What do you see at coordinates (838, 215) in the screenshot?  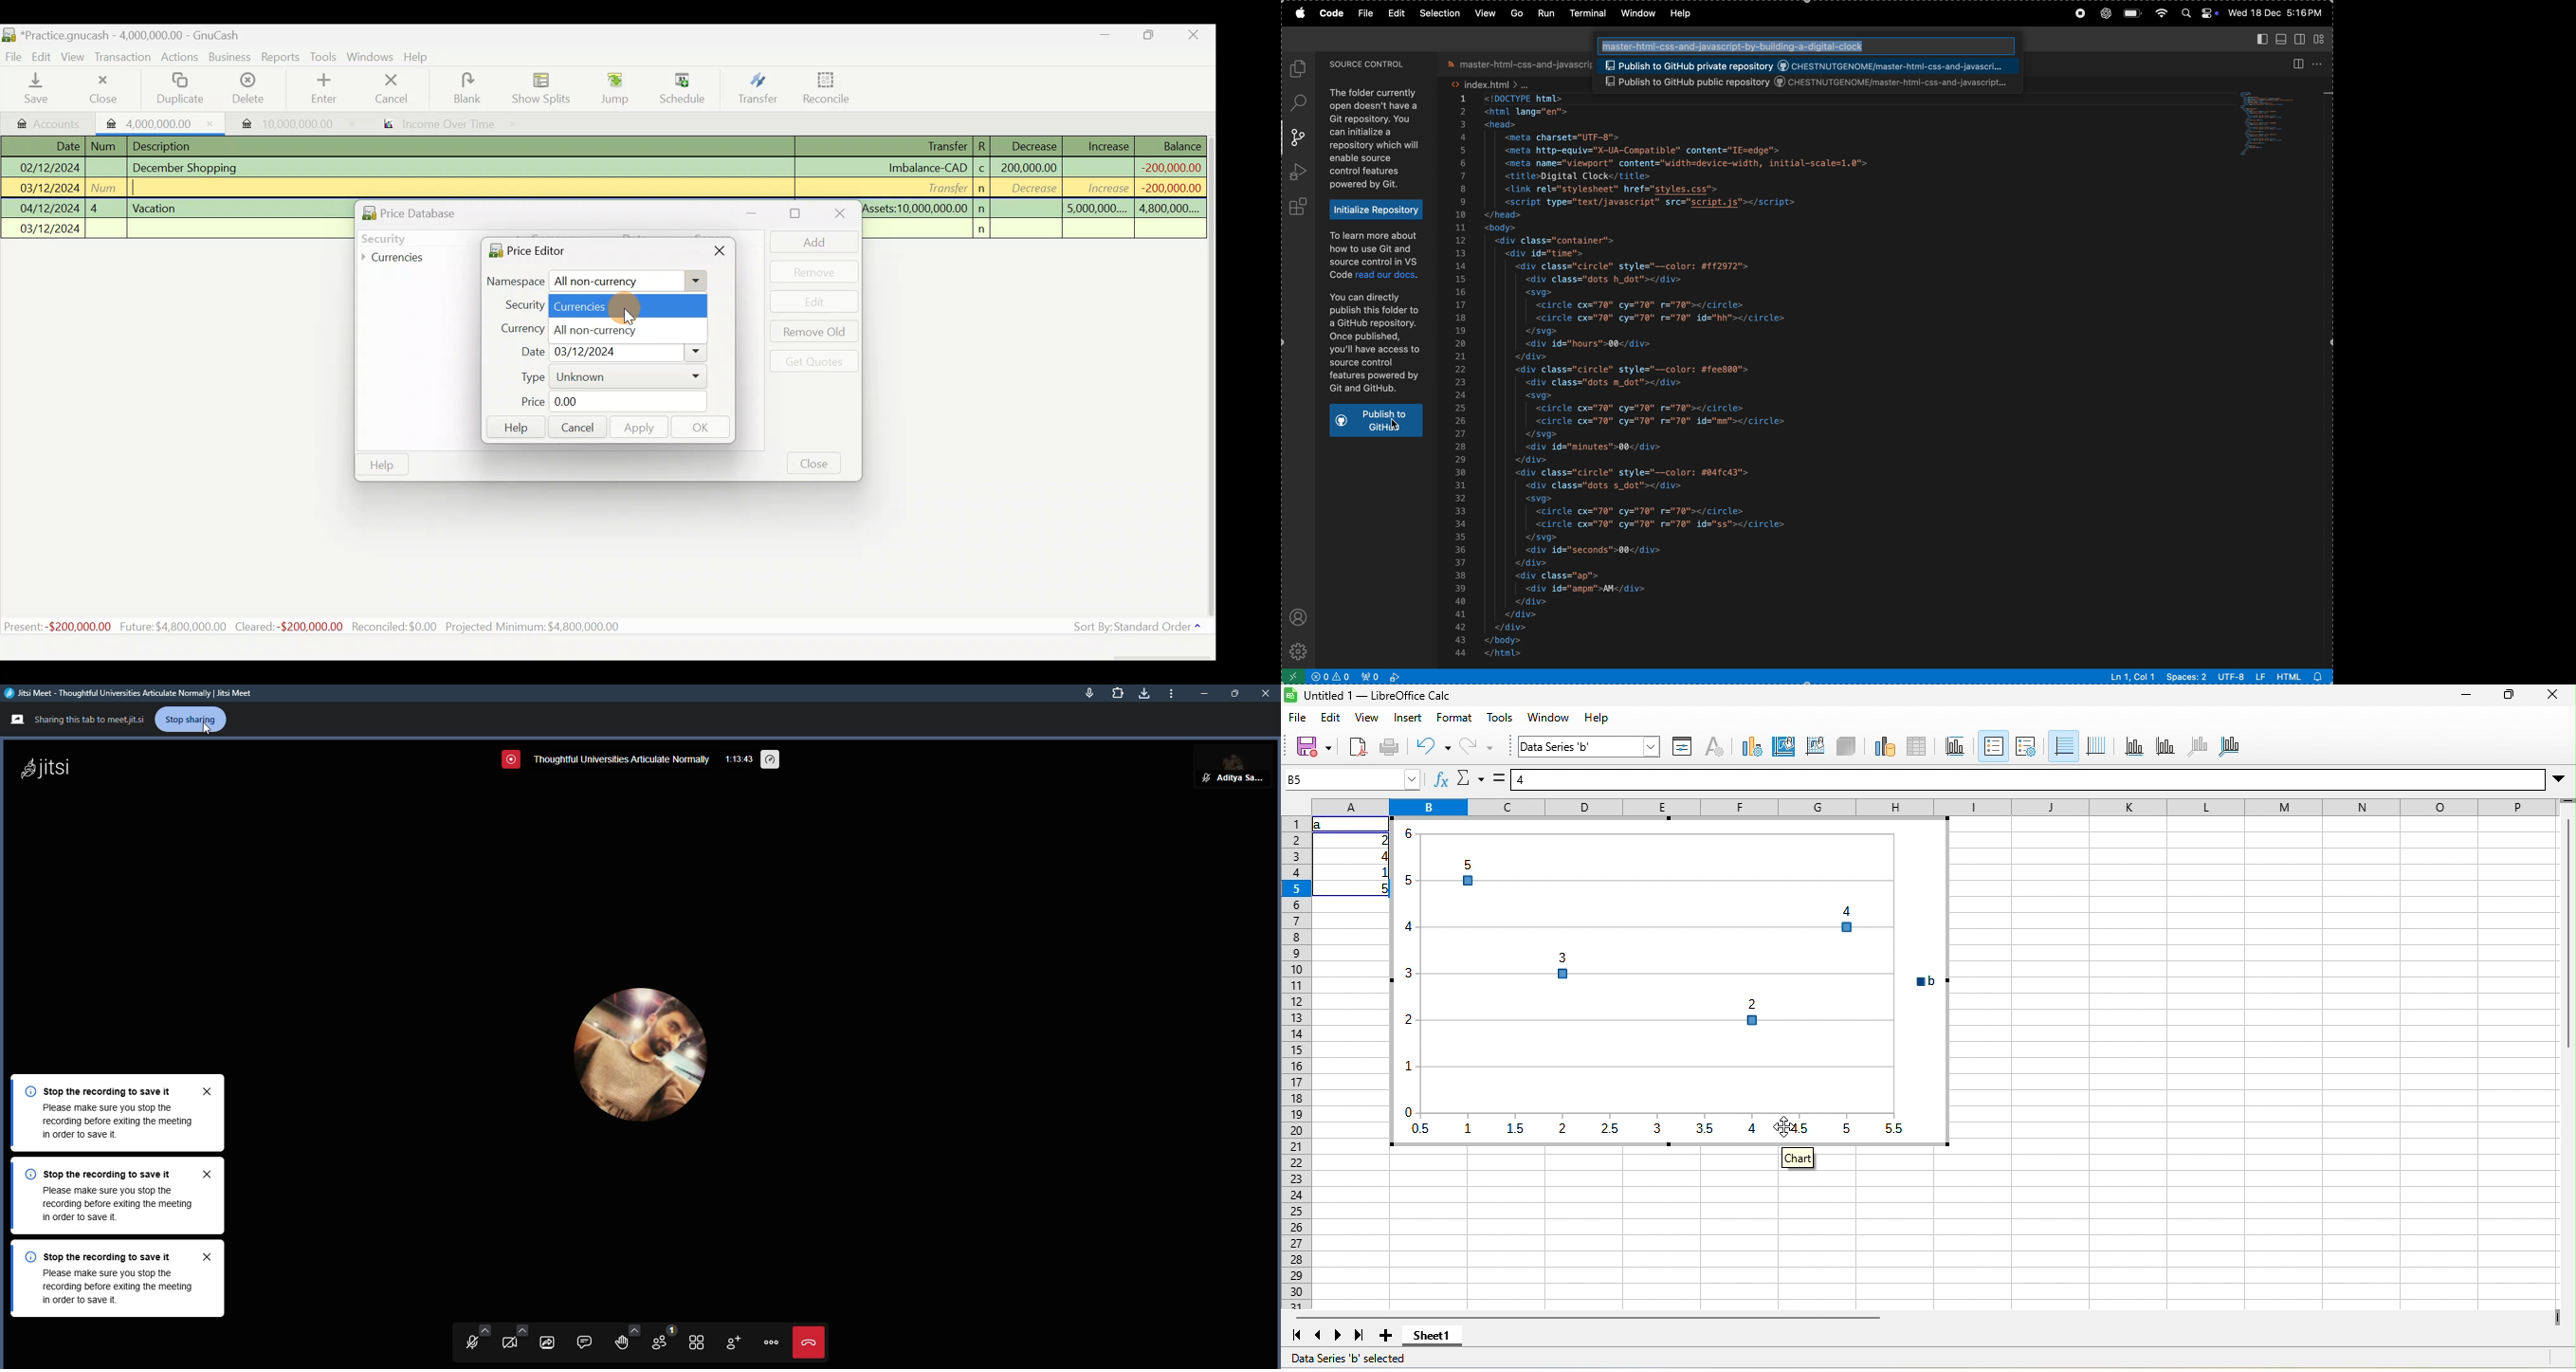 I see `Close` at bounding box center [838, 215].